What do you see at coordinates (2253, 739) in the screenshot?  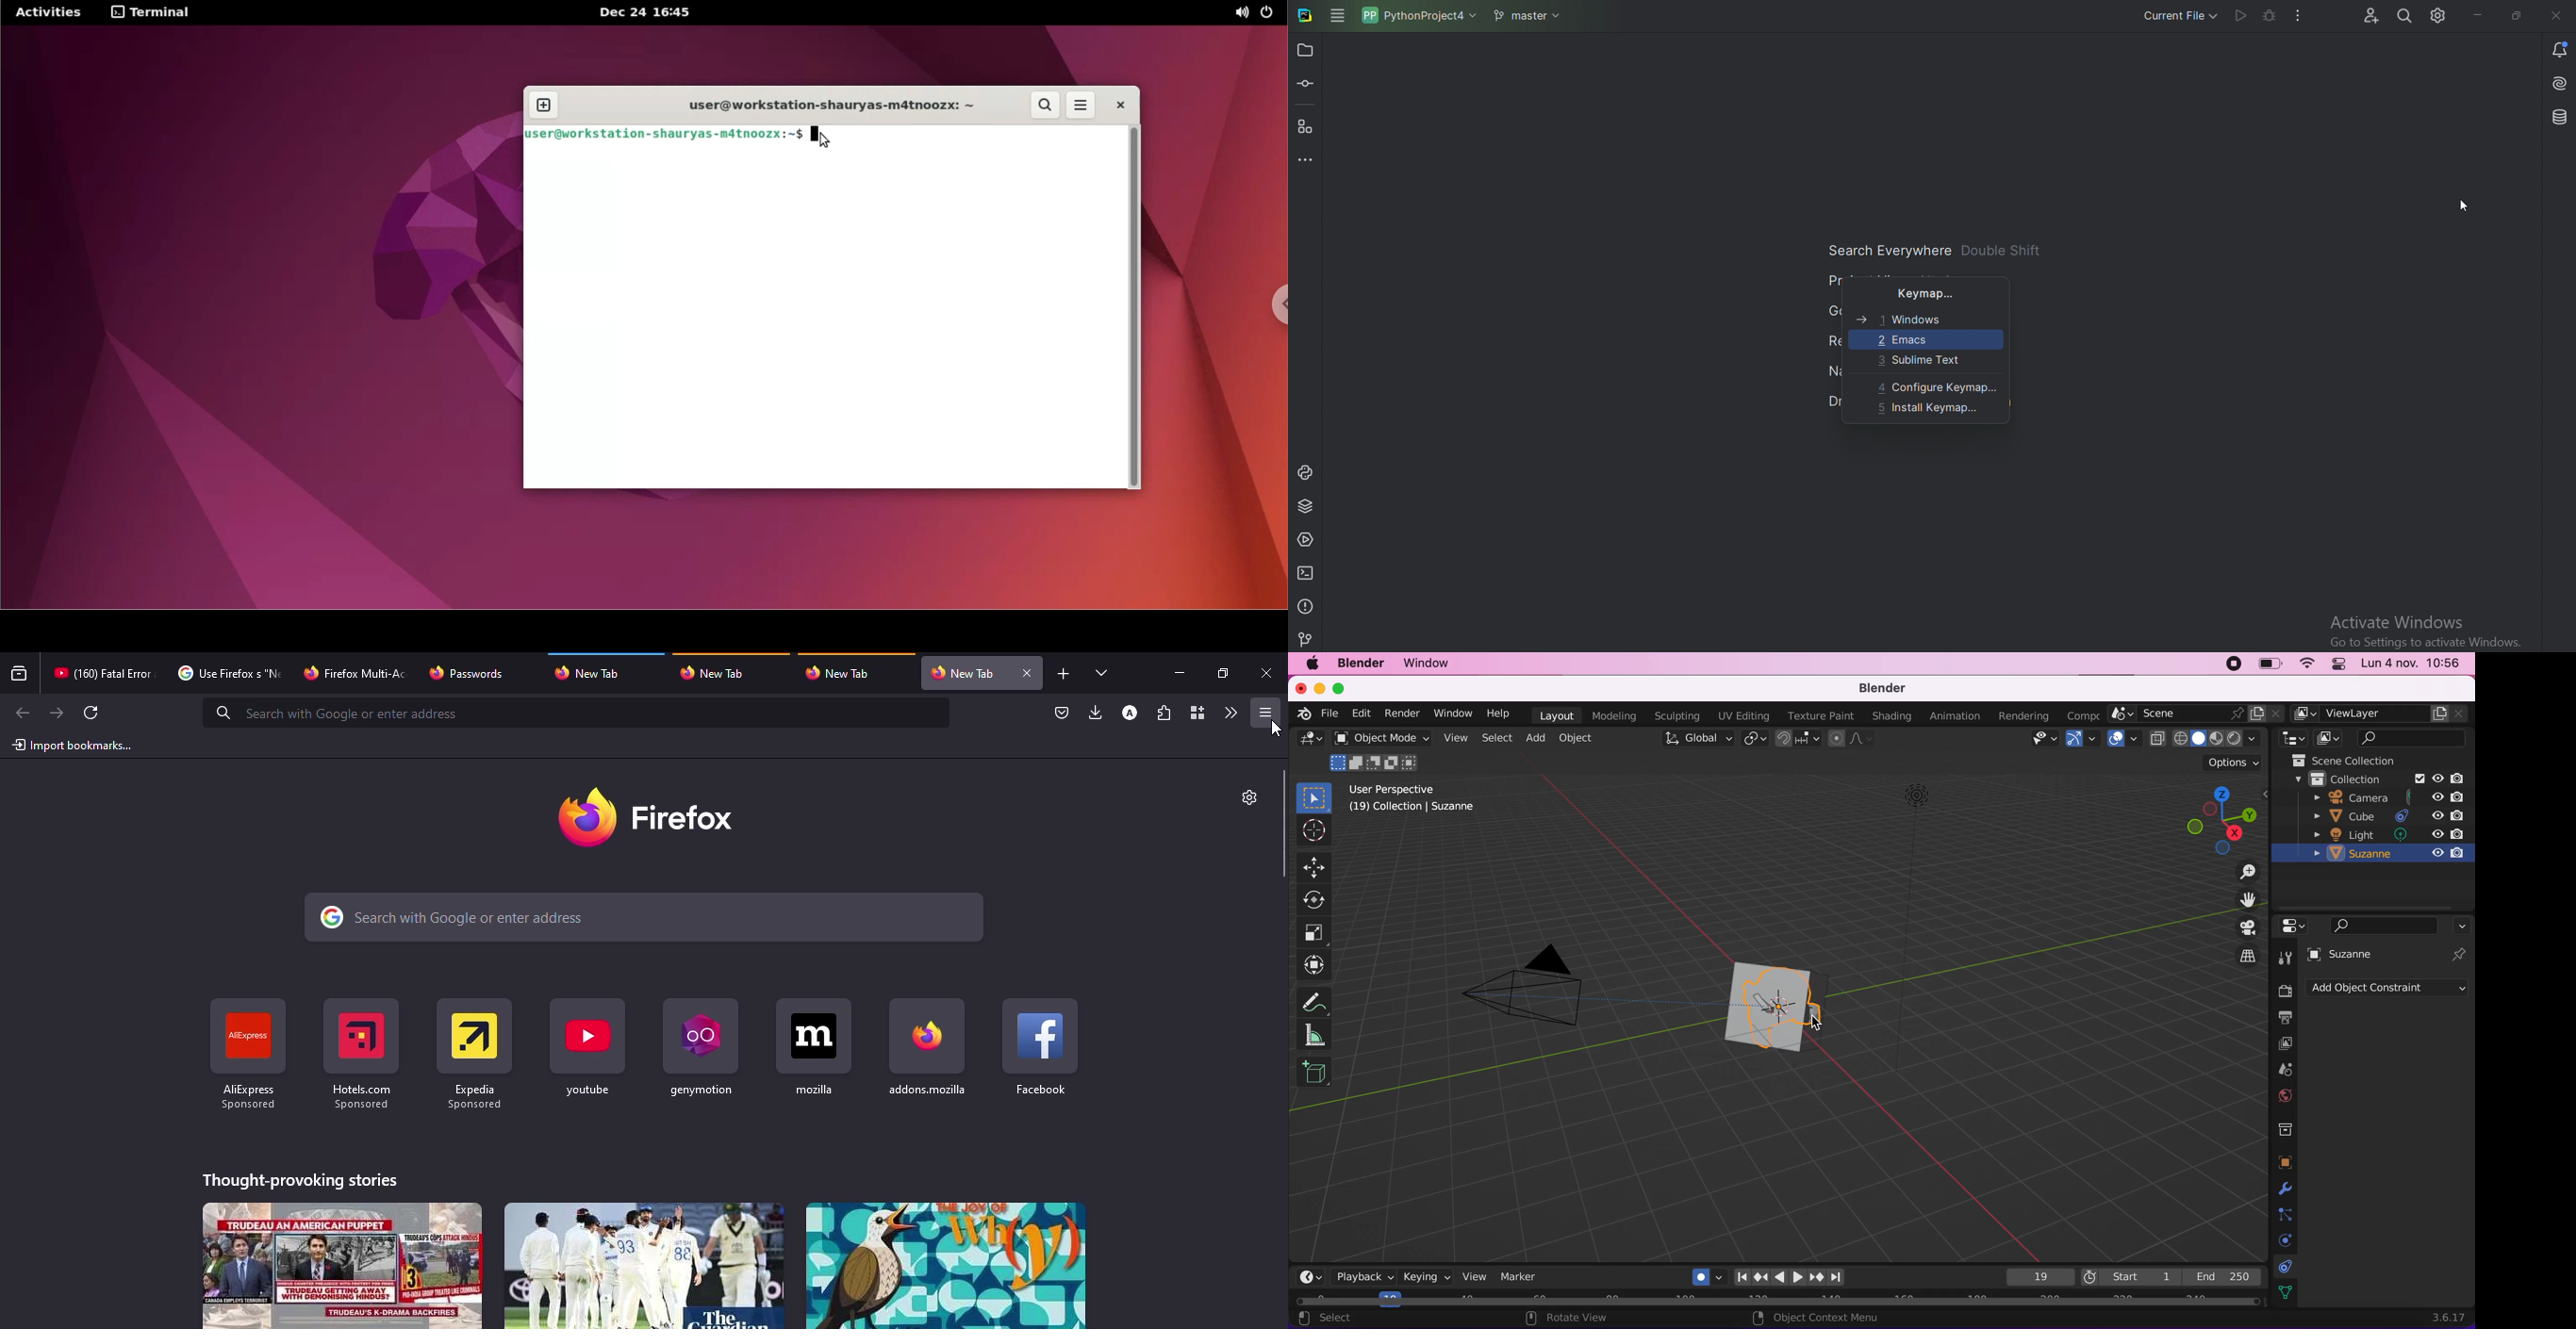 I see `shading` at bounding box center [2253, 739].